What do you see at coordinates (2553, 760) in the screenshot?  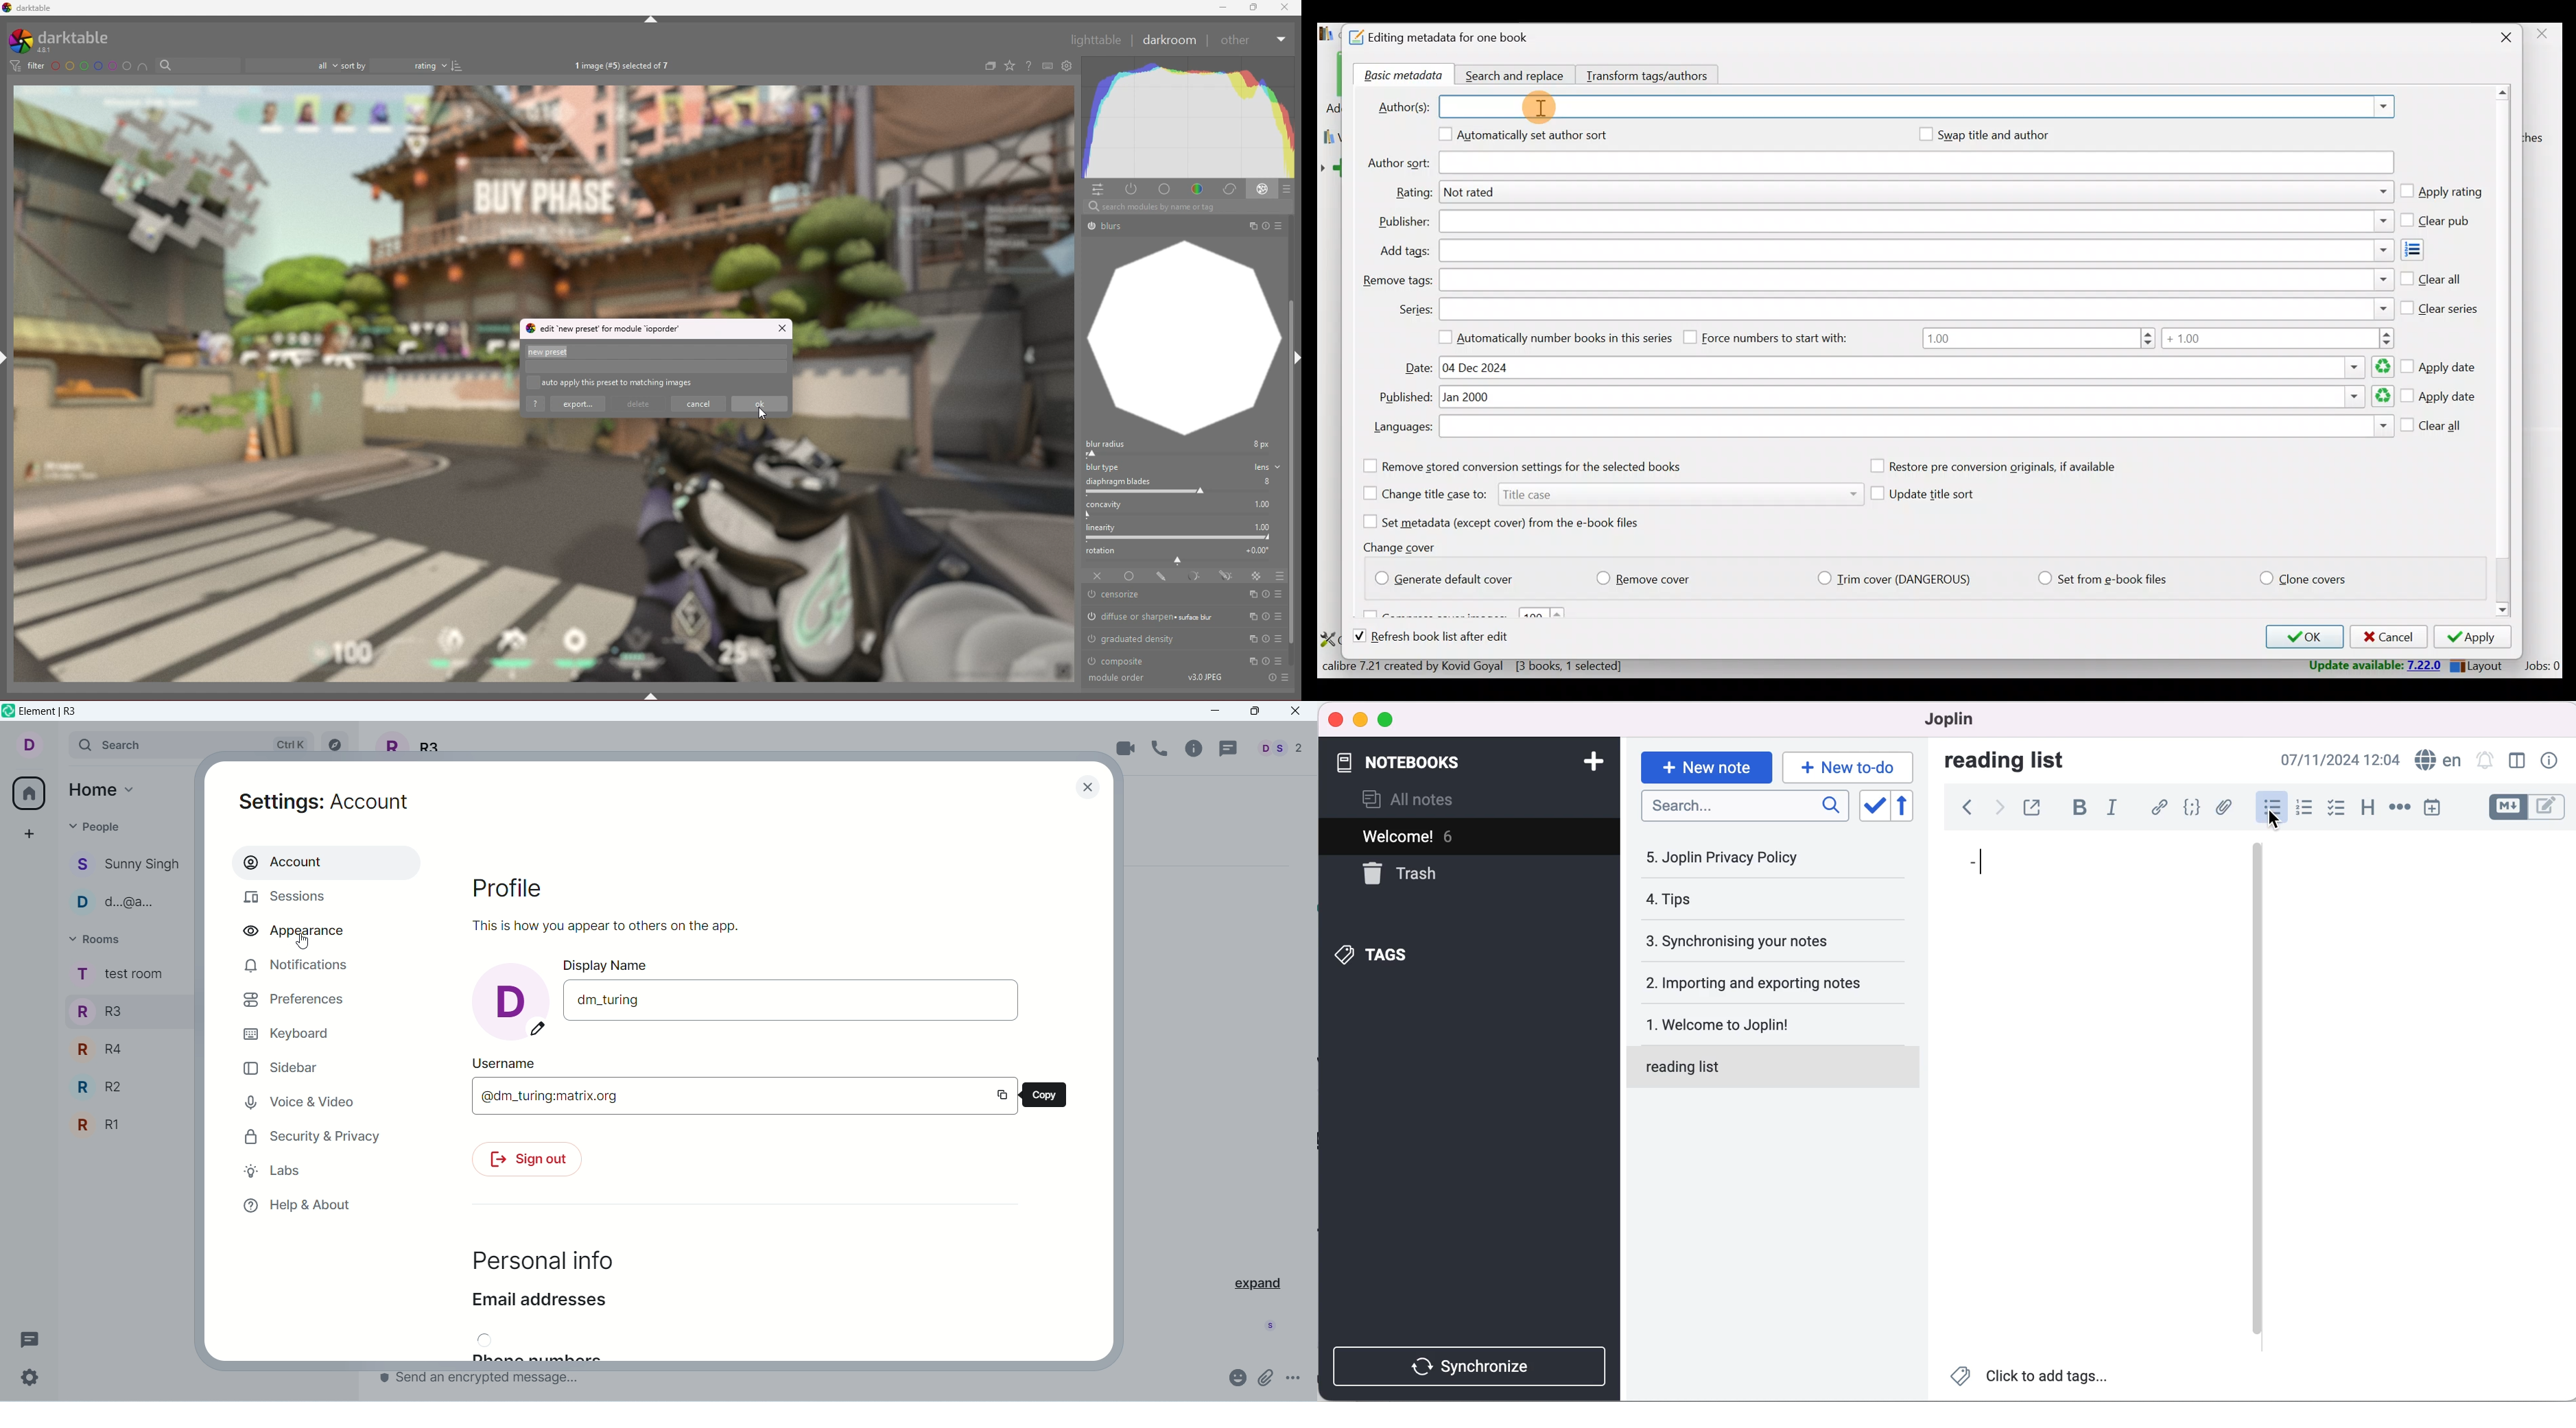 I see `note properties` at bounding box center [2553, 760].